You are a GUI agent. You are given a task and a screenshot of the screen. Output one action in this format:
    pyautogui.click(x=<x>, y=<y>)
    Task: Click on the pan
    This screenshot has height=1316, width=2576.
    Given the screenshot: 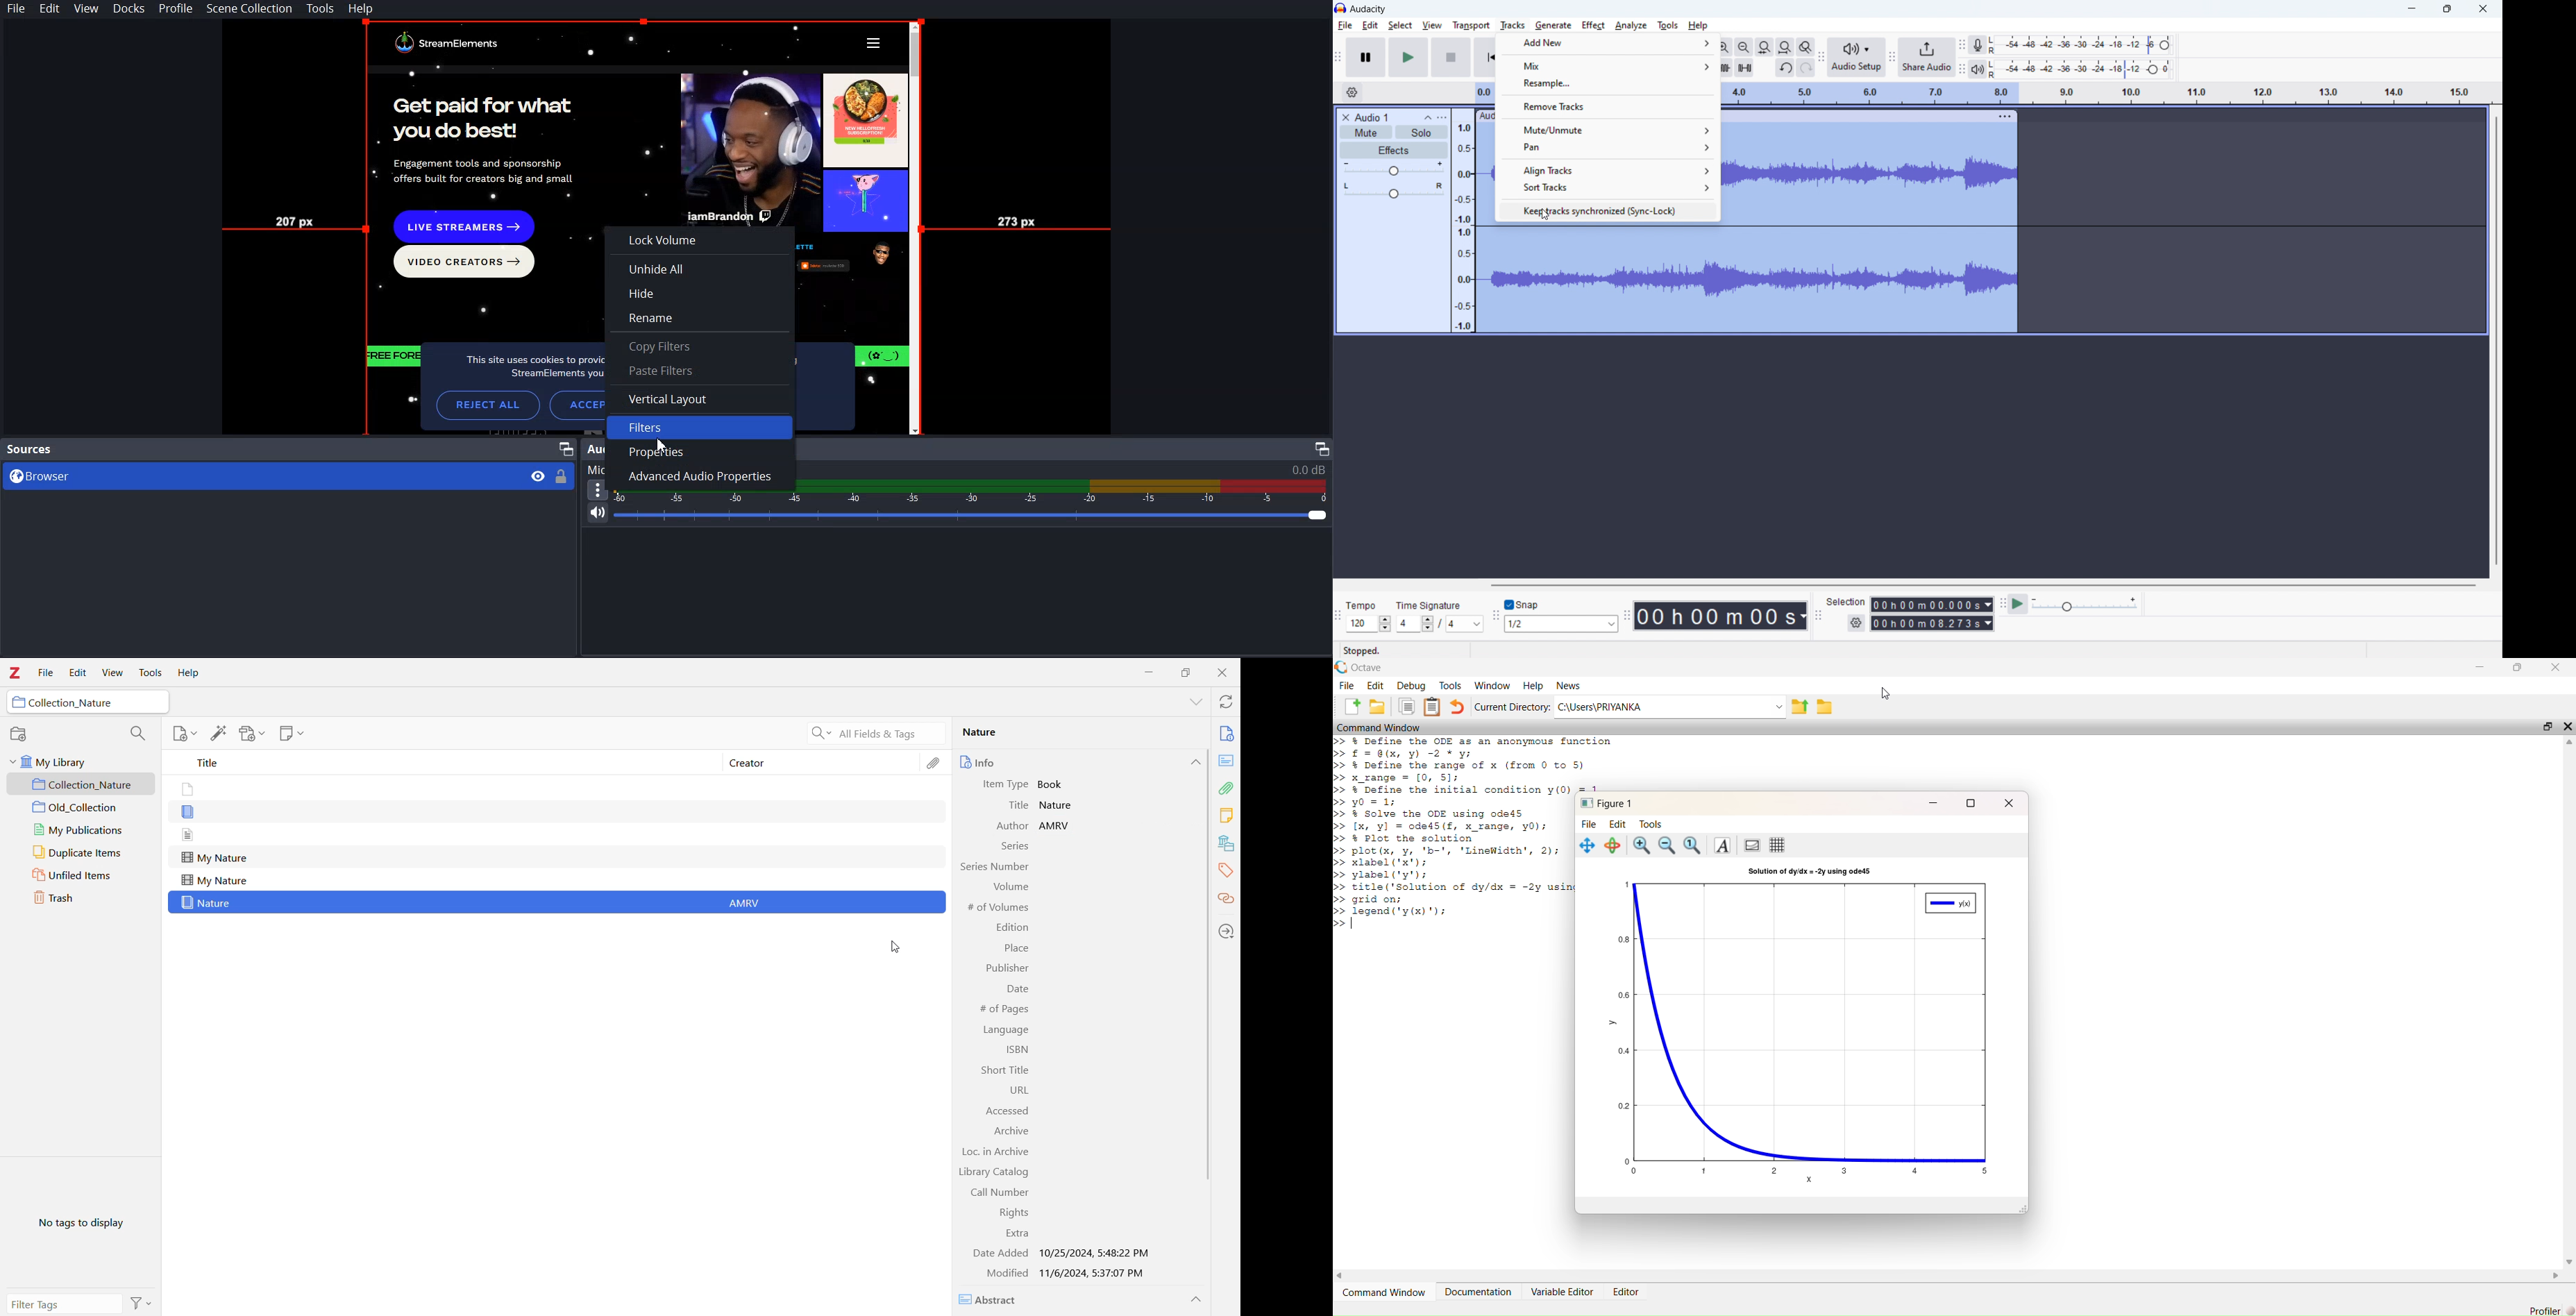 What is the action you would take?
    pyautogui.click(x=1608, y=147)
    